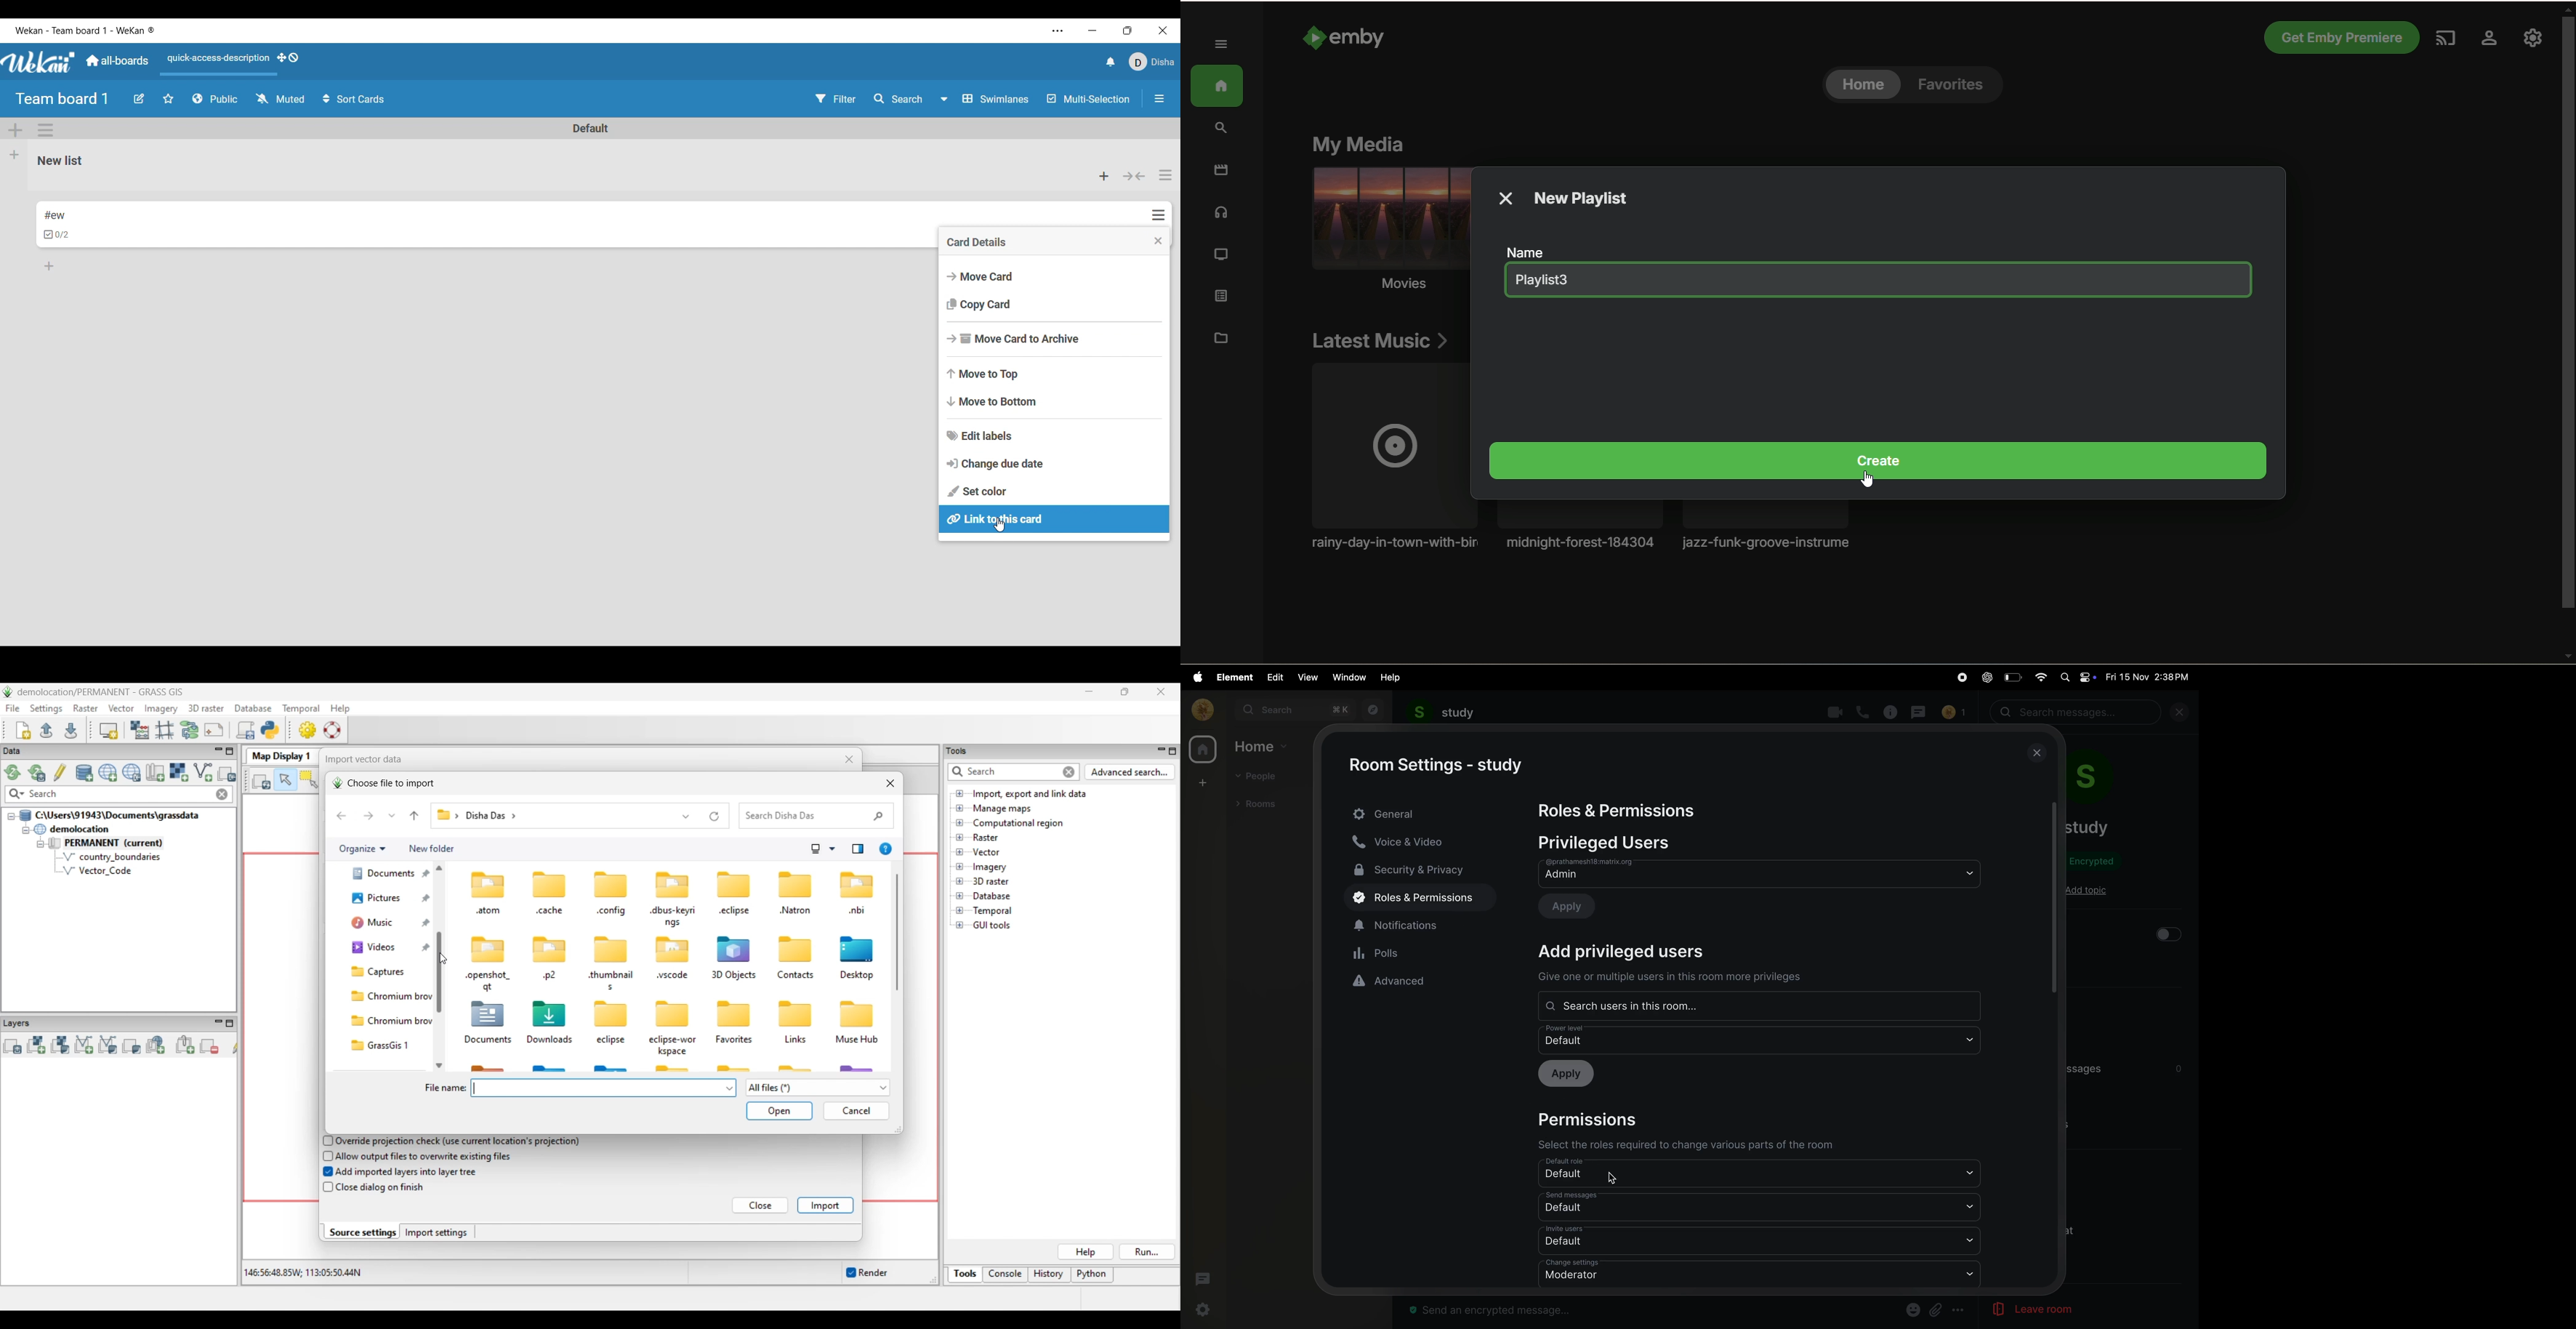 This screenshot has width=2576, height=1344. Describe the element at coordinates (1055, 305) in the screenshot. I see `Copy card` at that location.